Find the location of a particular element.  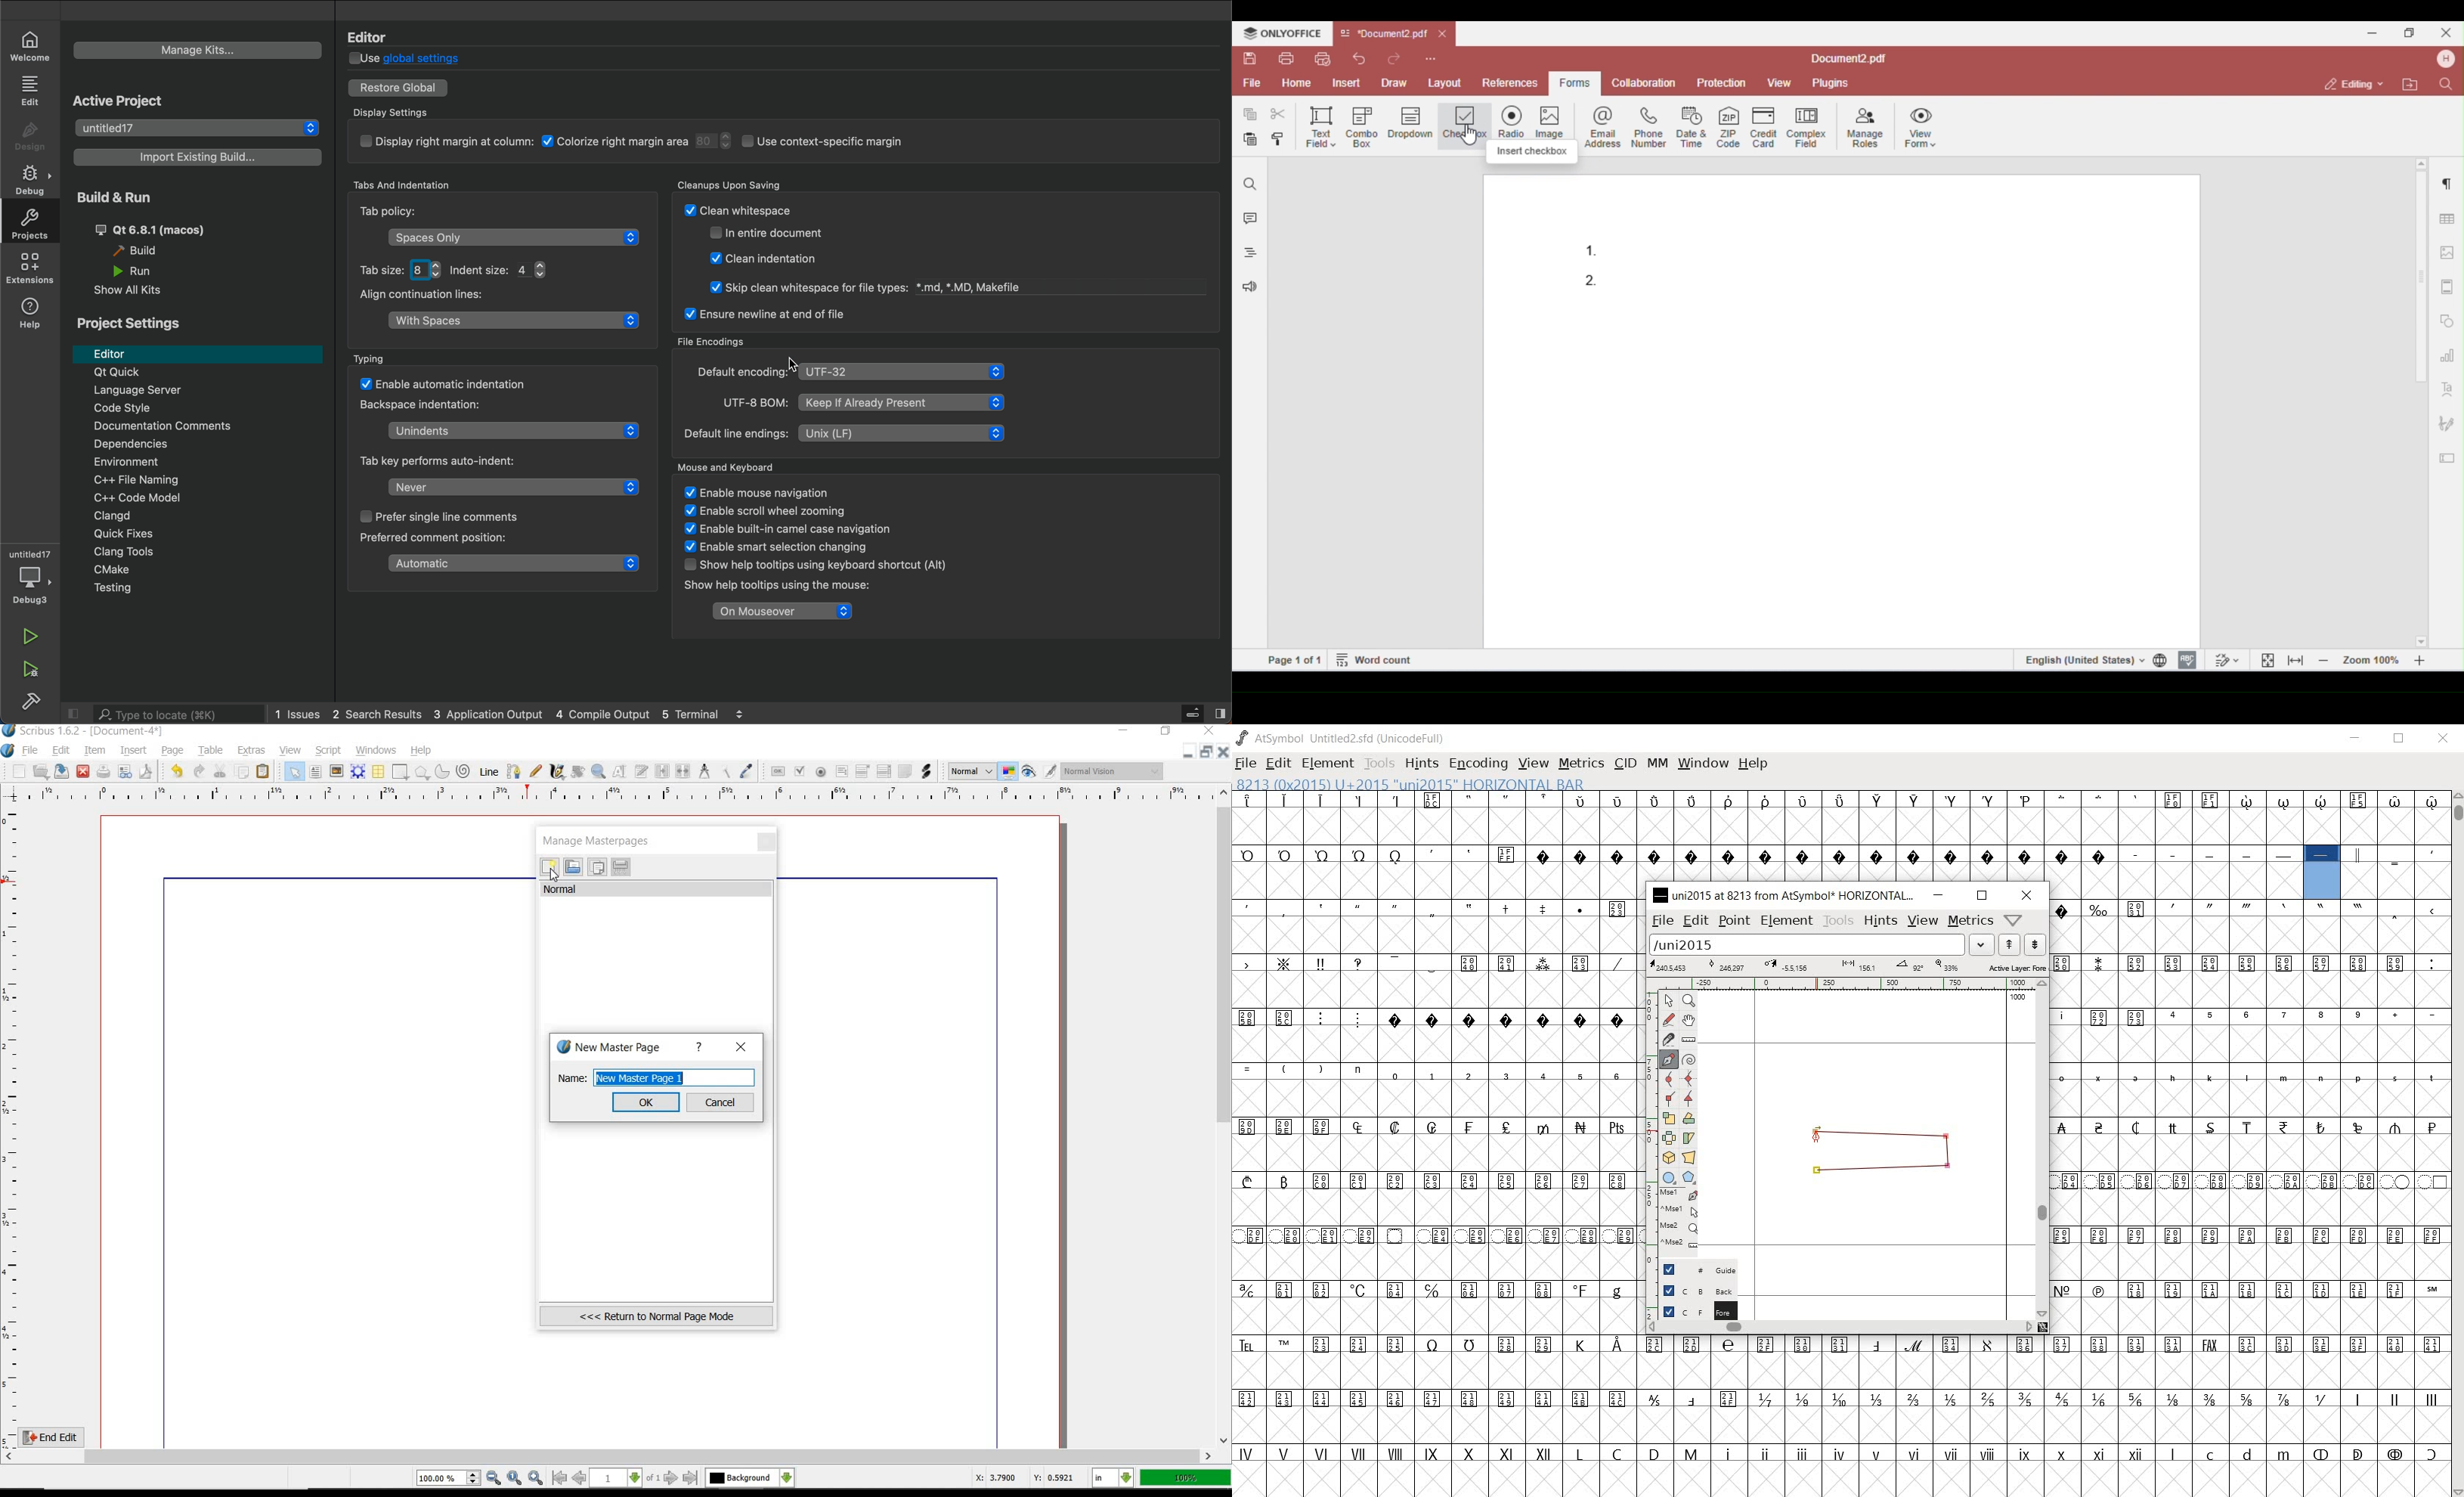

build is located at coordinates (165, 252).